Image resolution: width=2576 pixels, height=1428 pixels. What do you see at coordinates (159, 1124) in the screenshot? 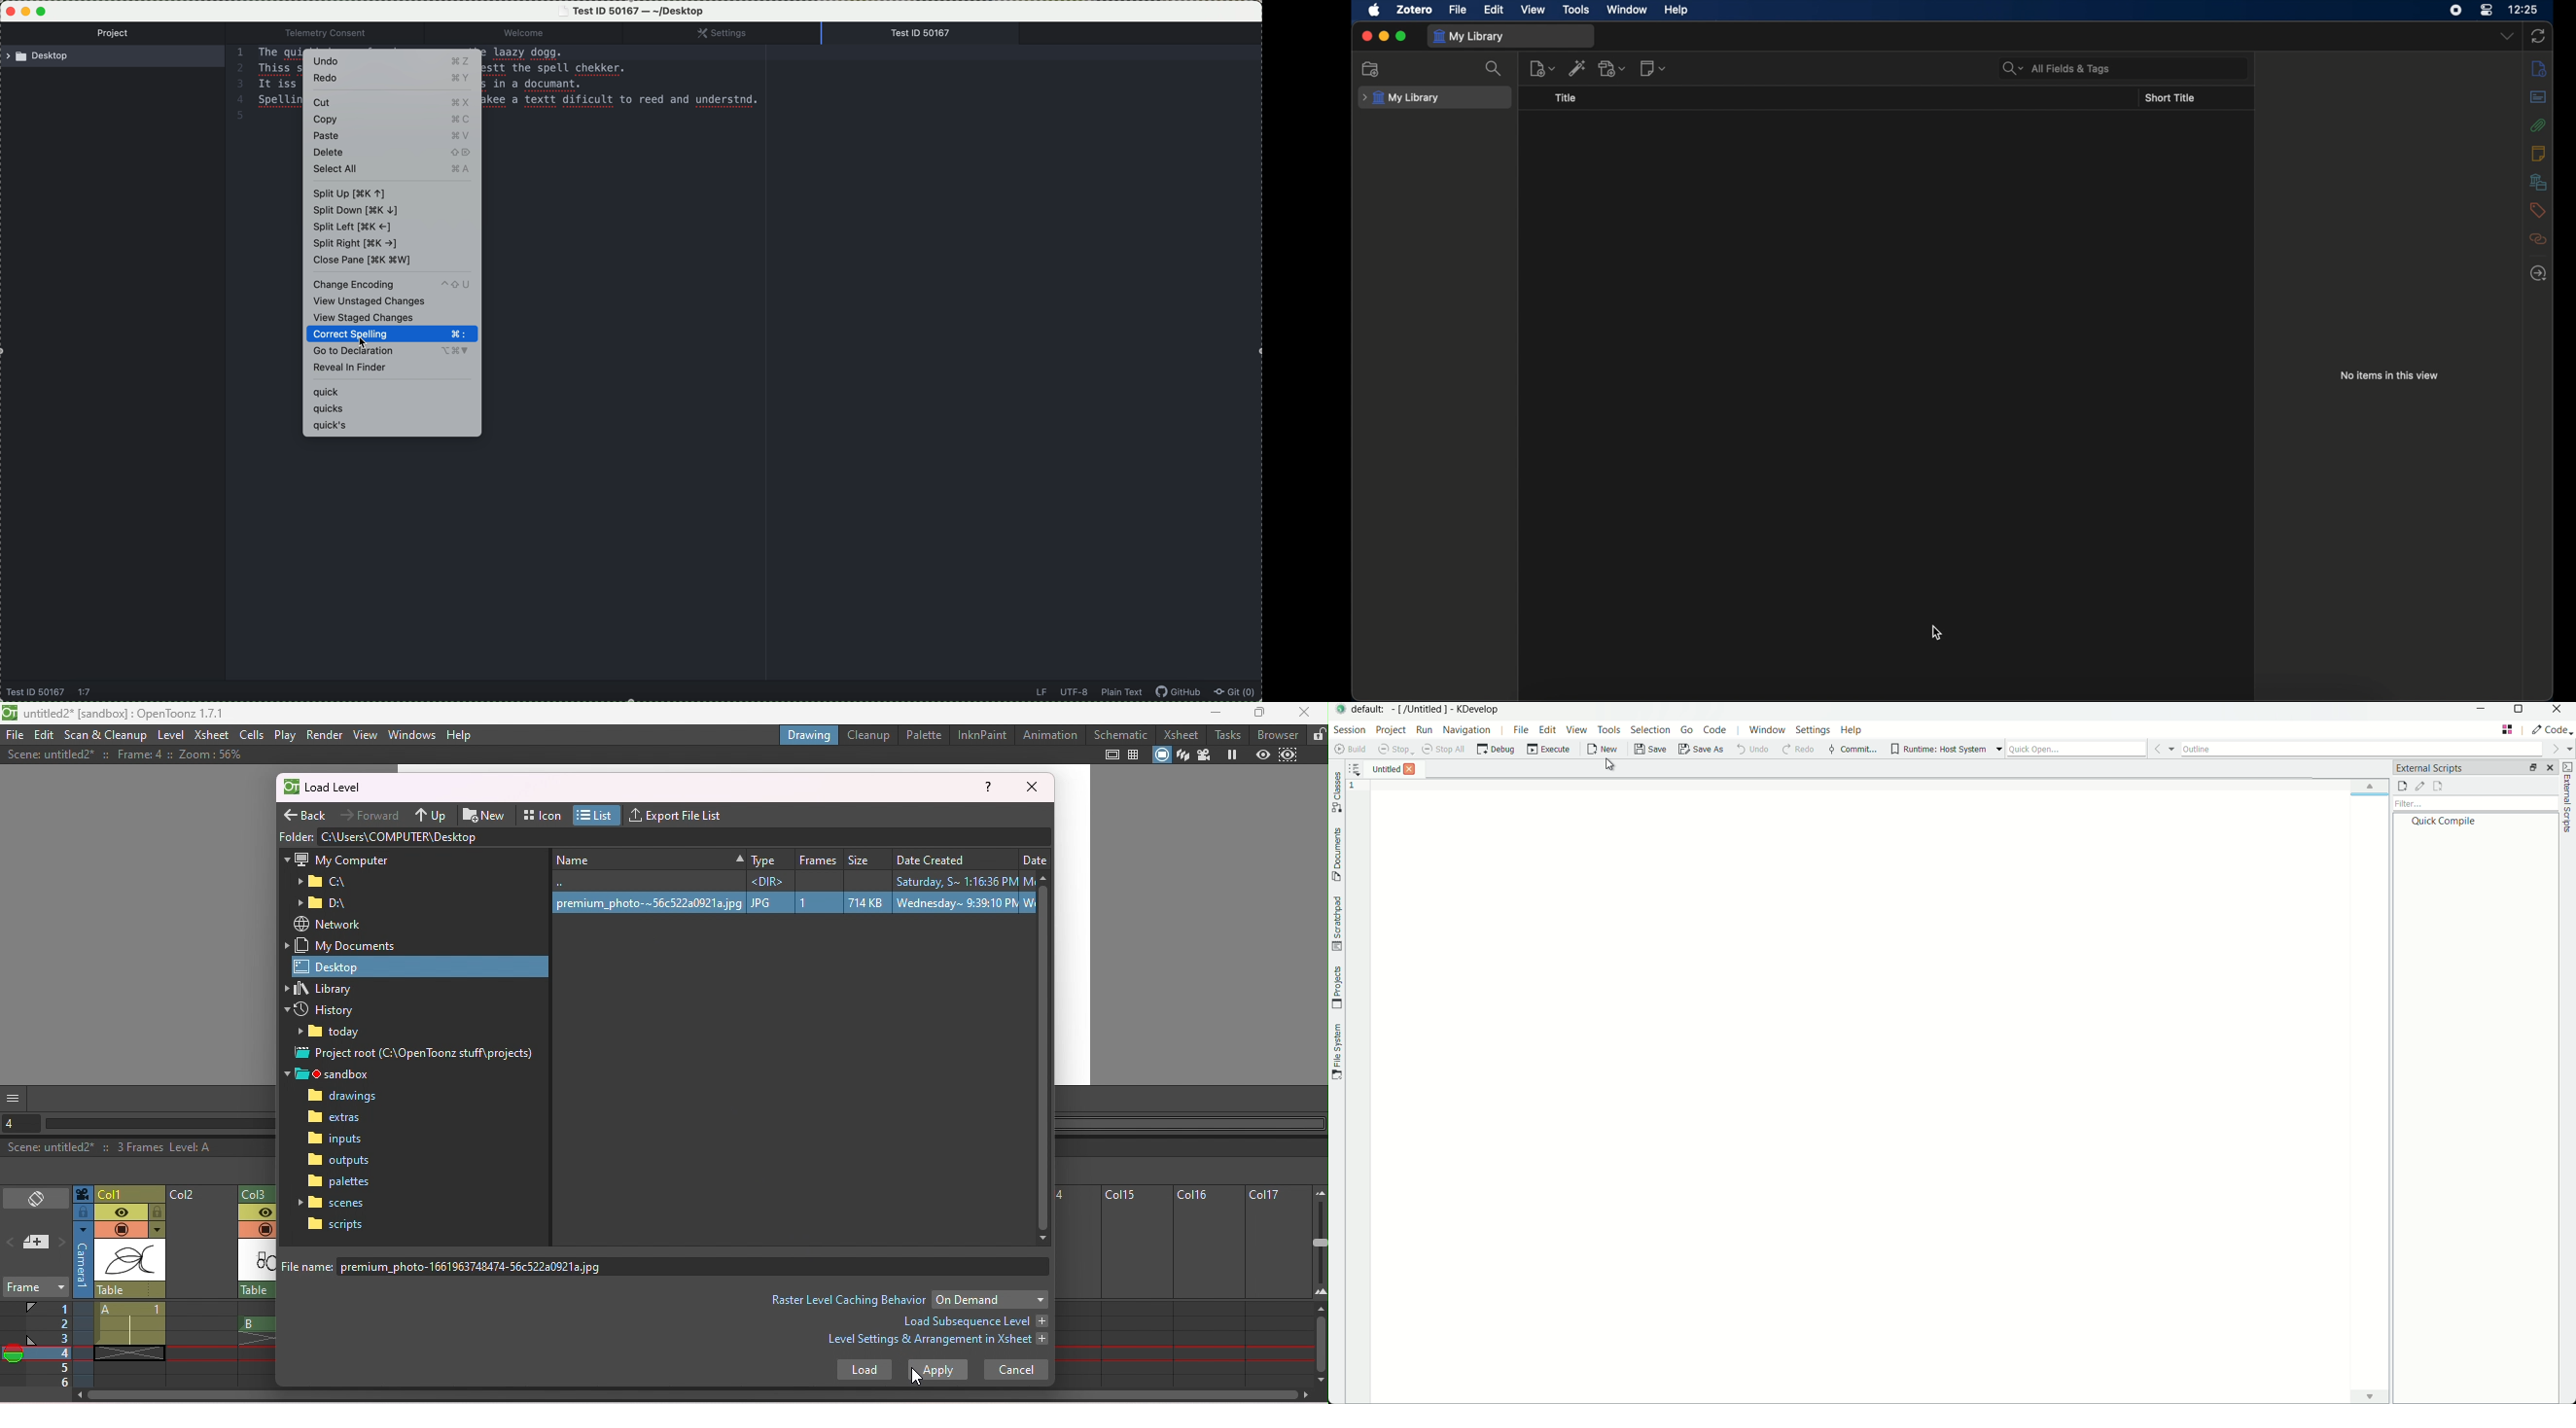
I see `Horizontal scroll bar` at bounding box center [159, 1124].